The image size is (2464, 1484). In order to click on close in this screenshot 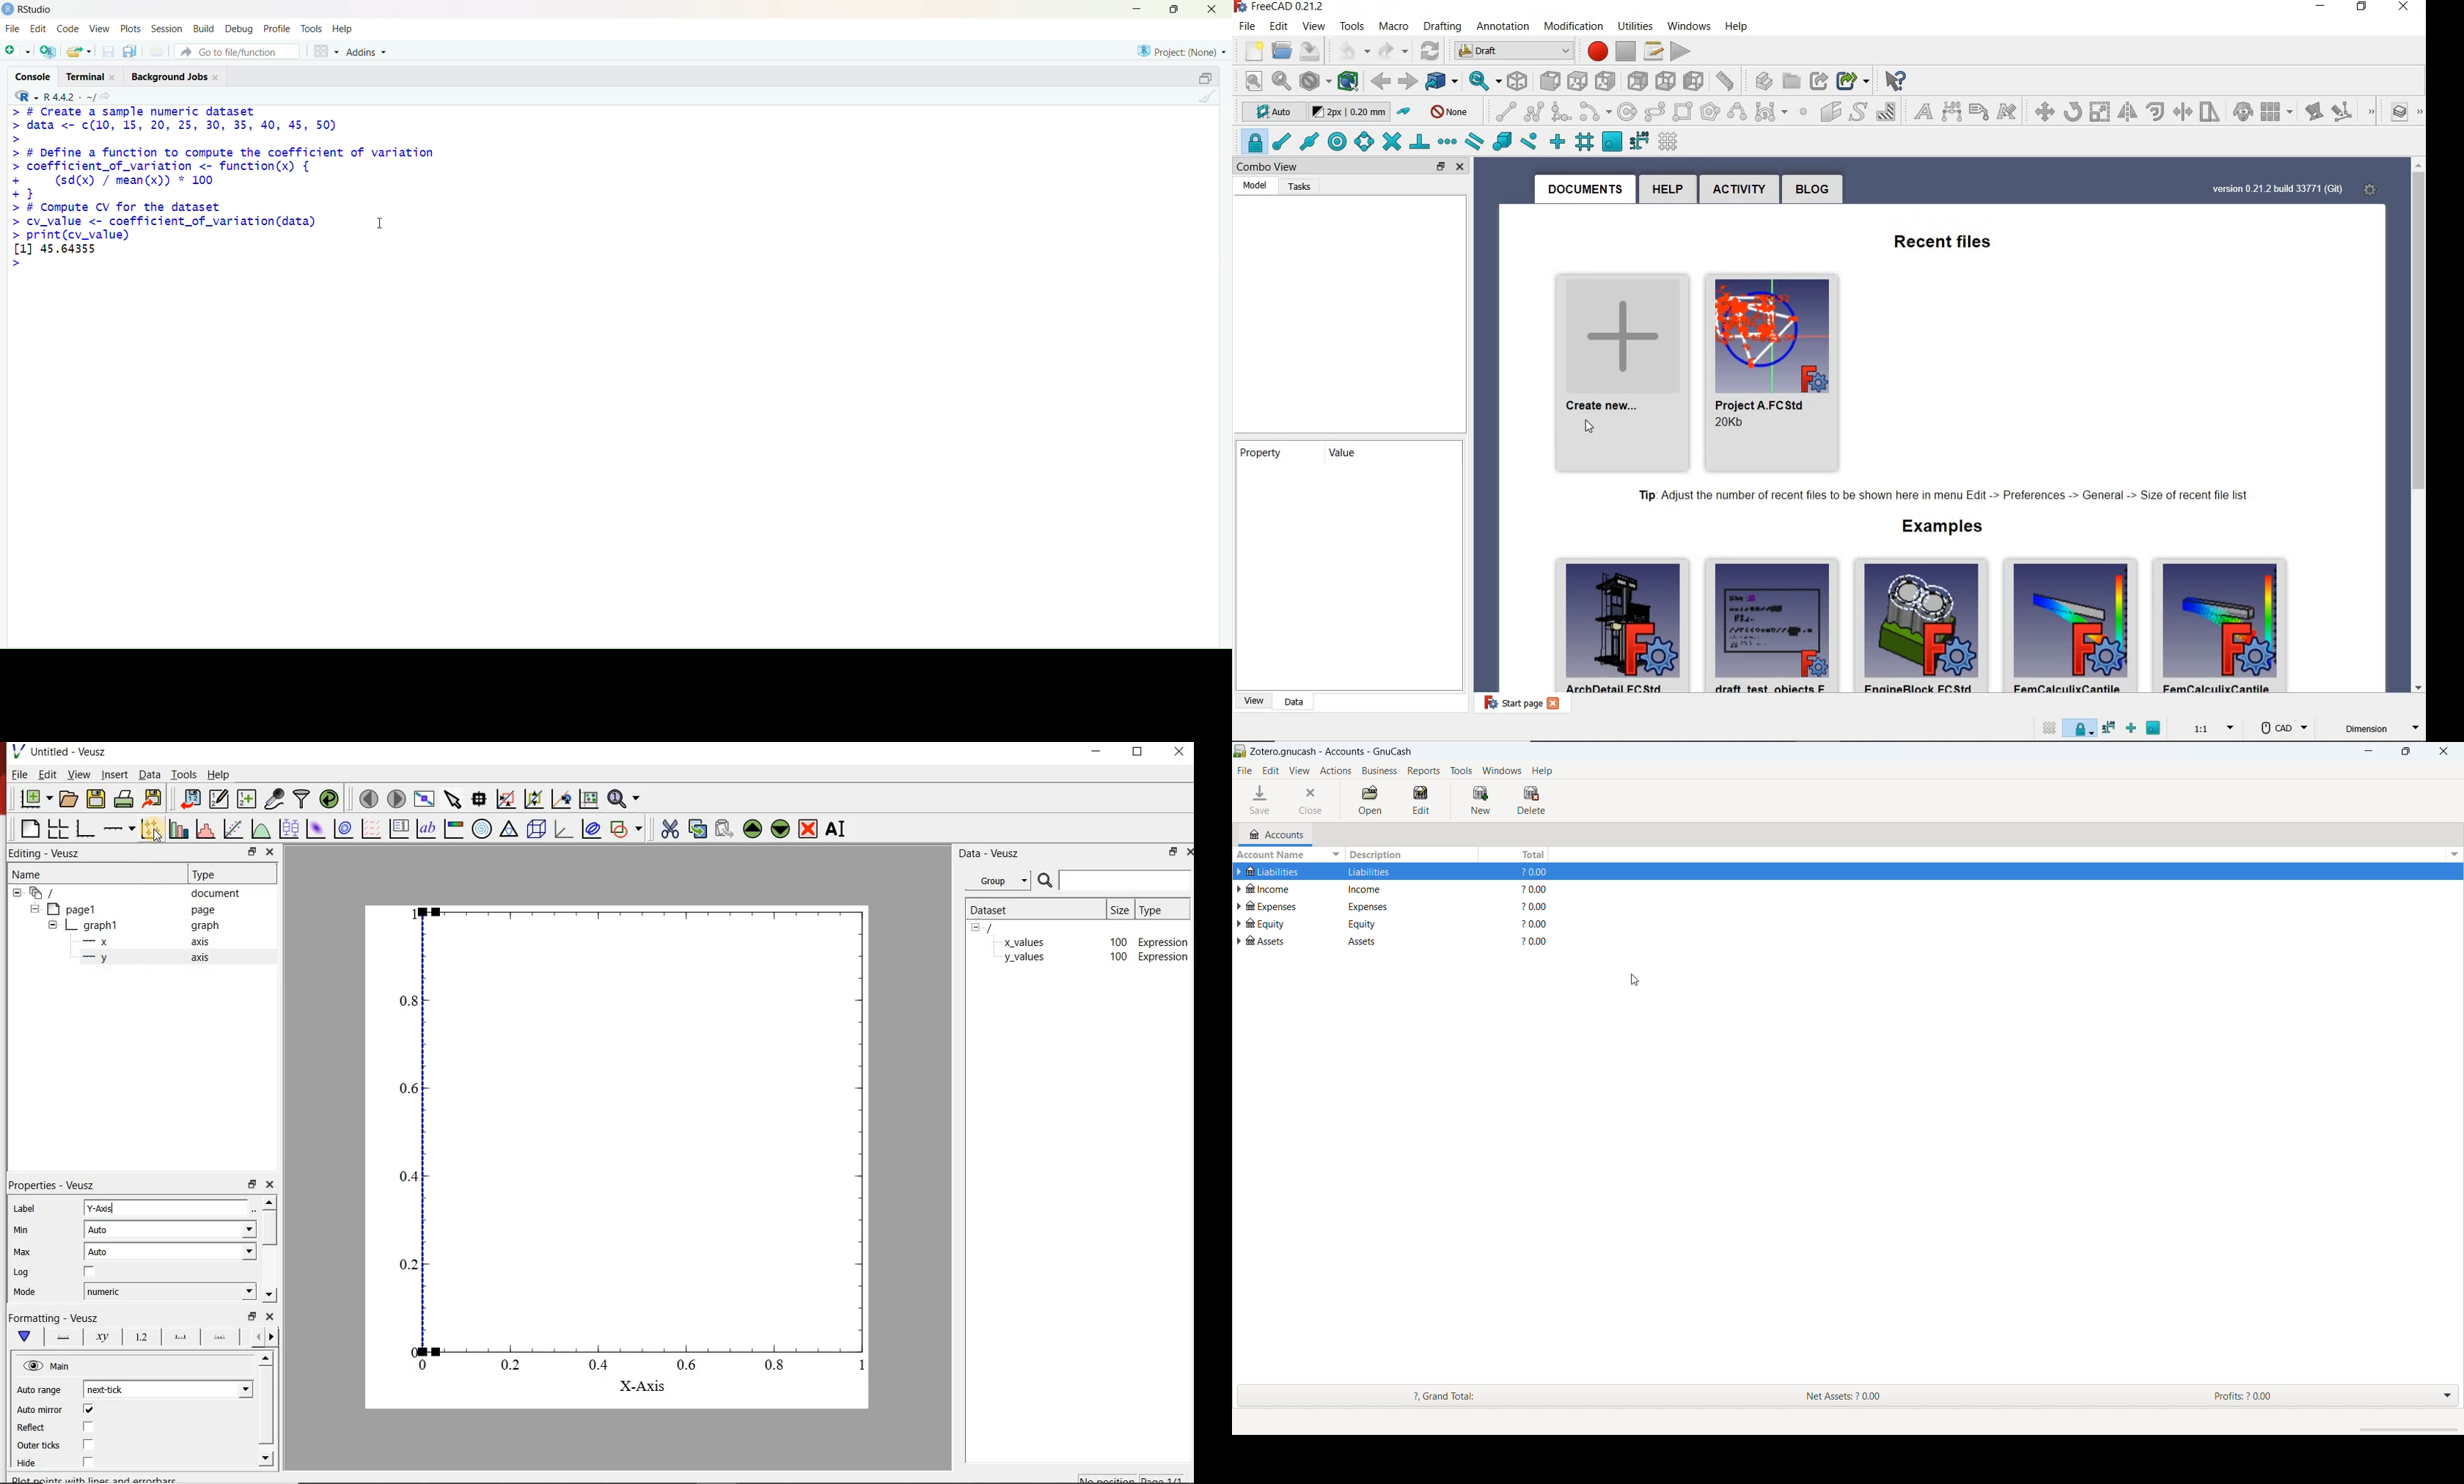, I will do `click(1464, 168)`.